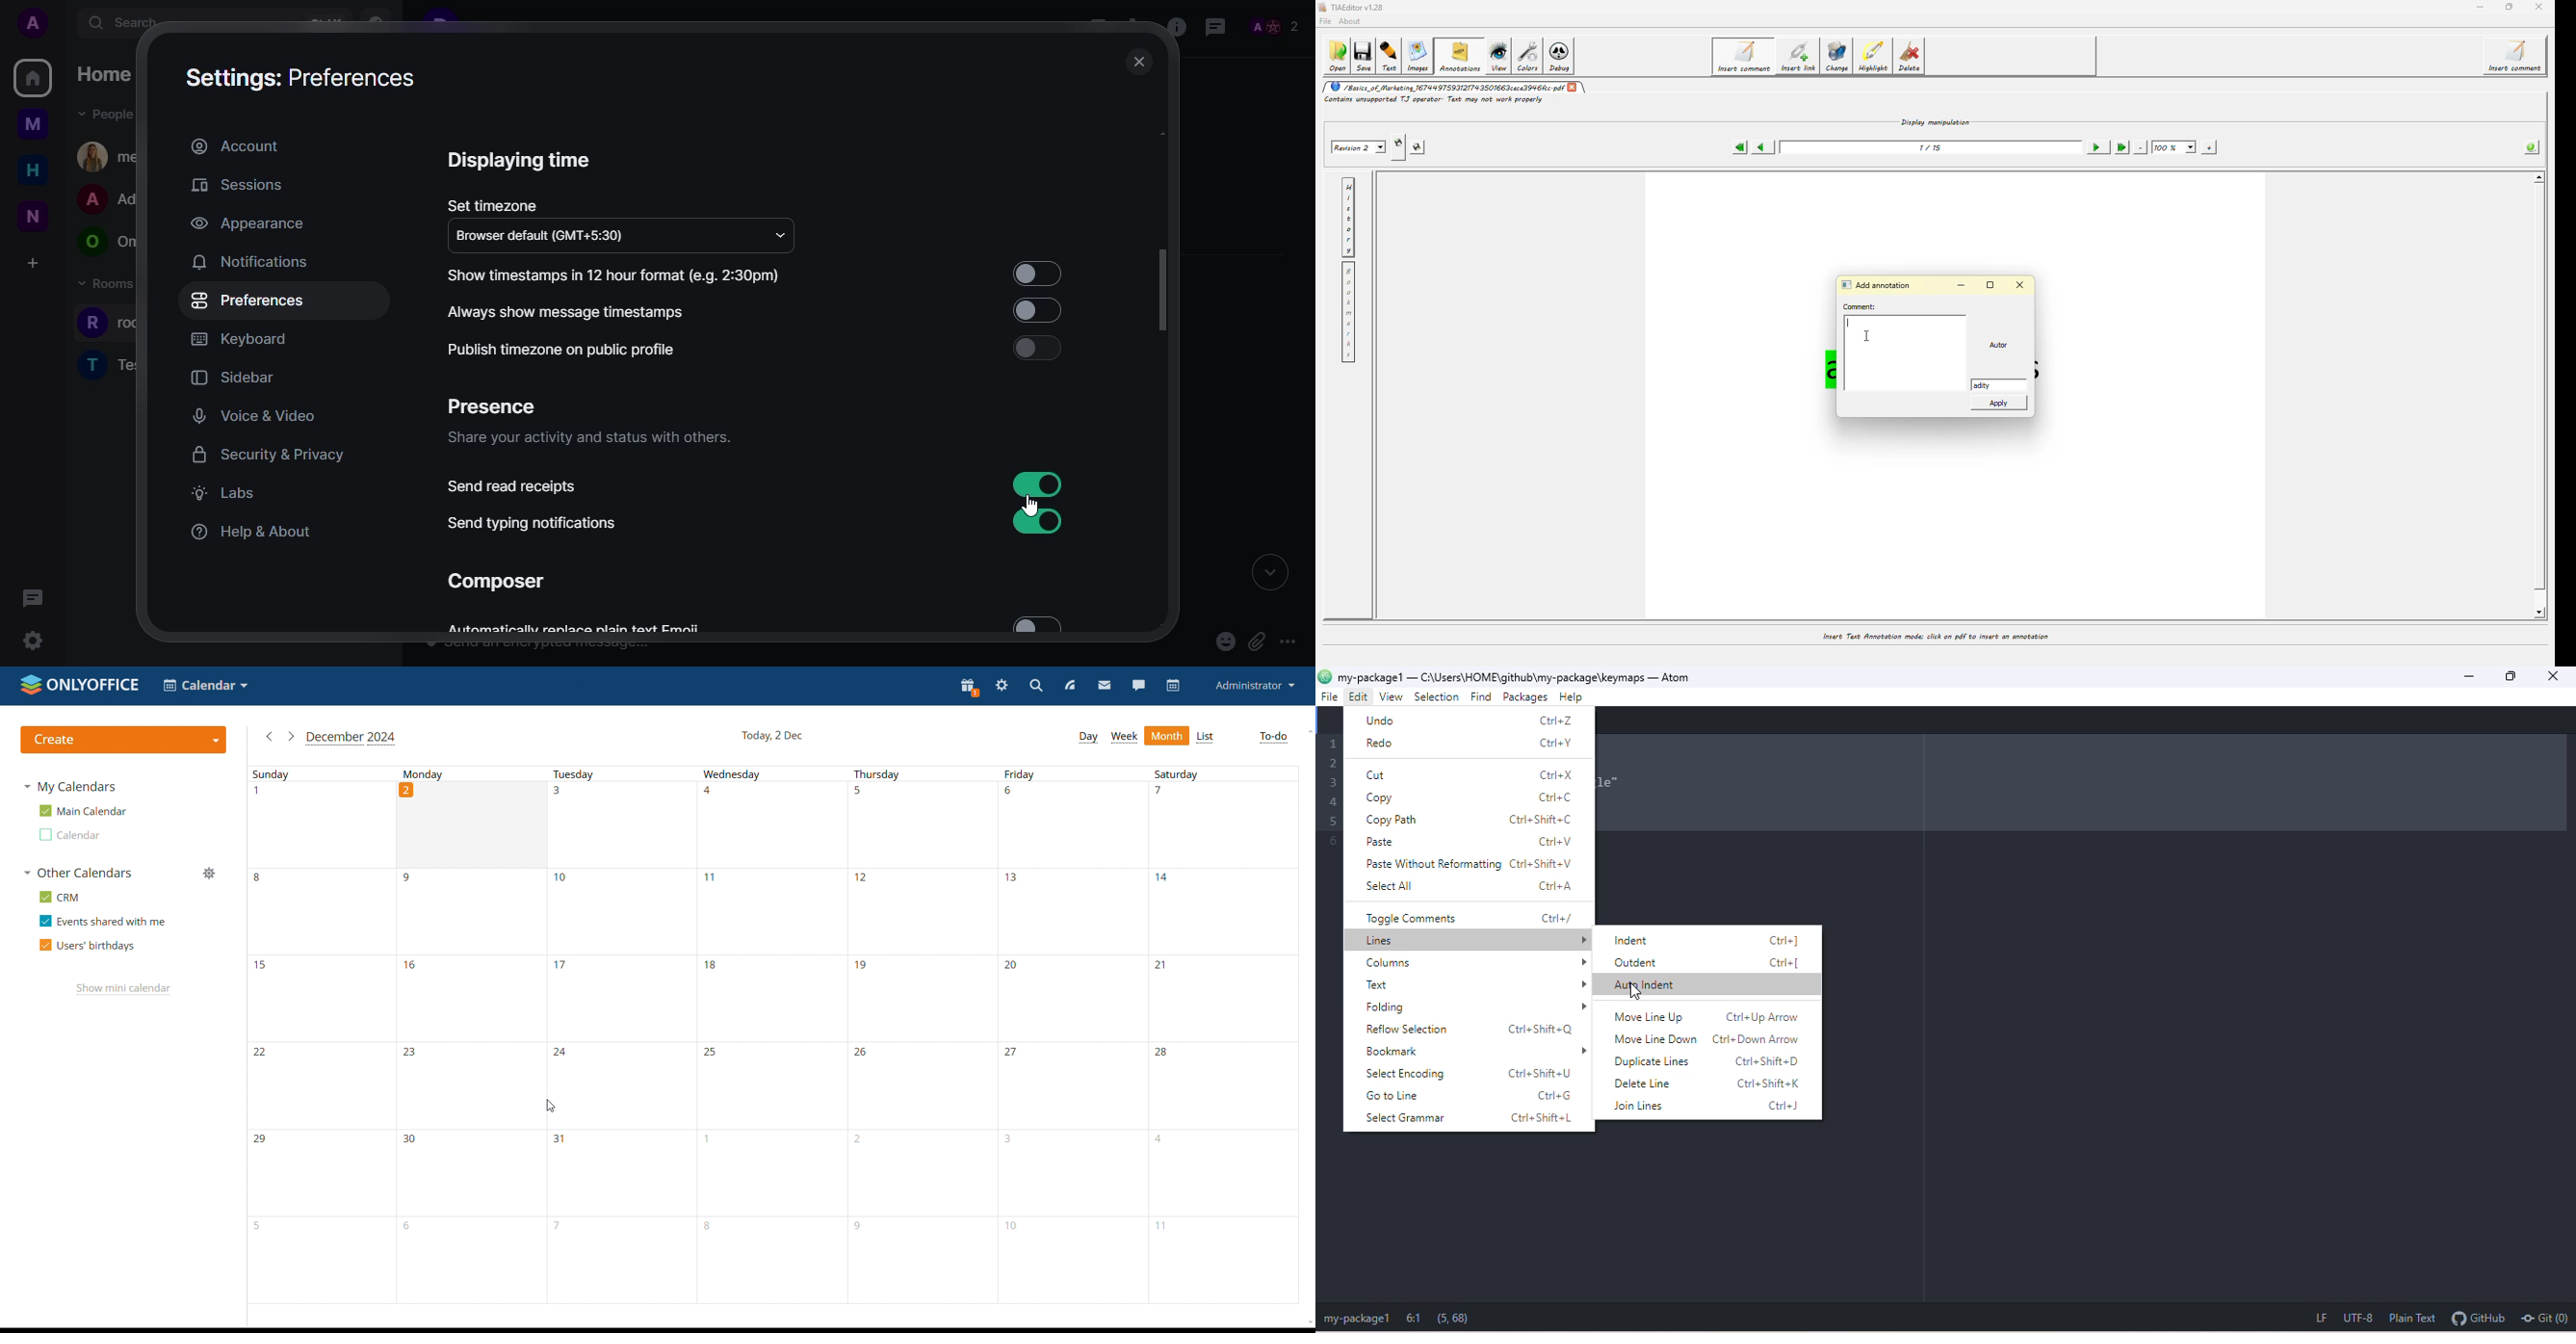  Describe the element at coordinates (221, 492) in the screenshot. I see `labs` at that location.